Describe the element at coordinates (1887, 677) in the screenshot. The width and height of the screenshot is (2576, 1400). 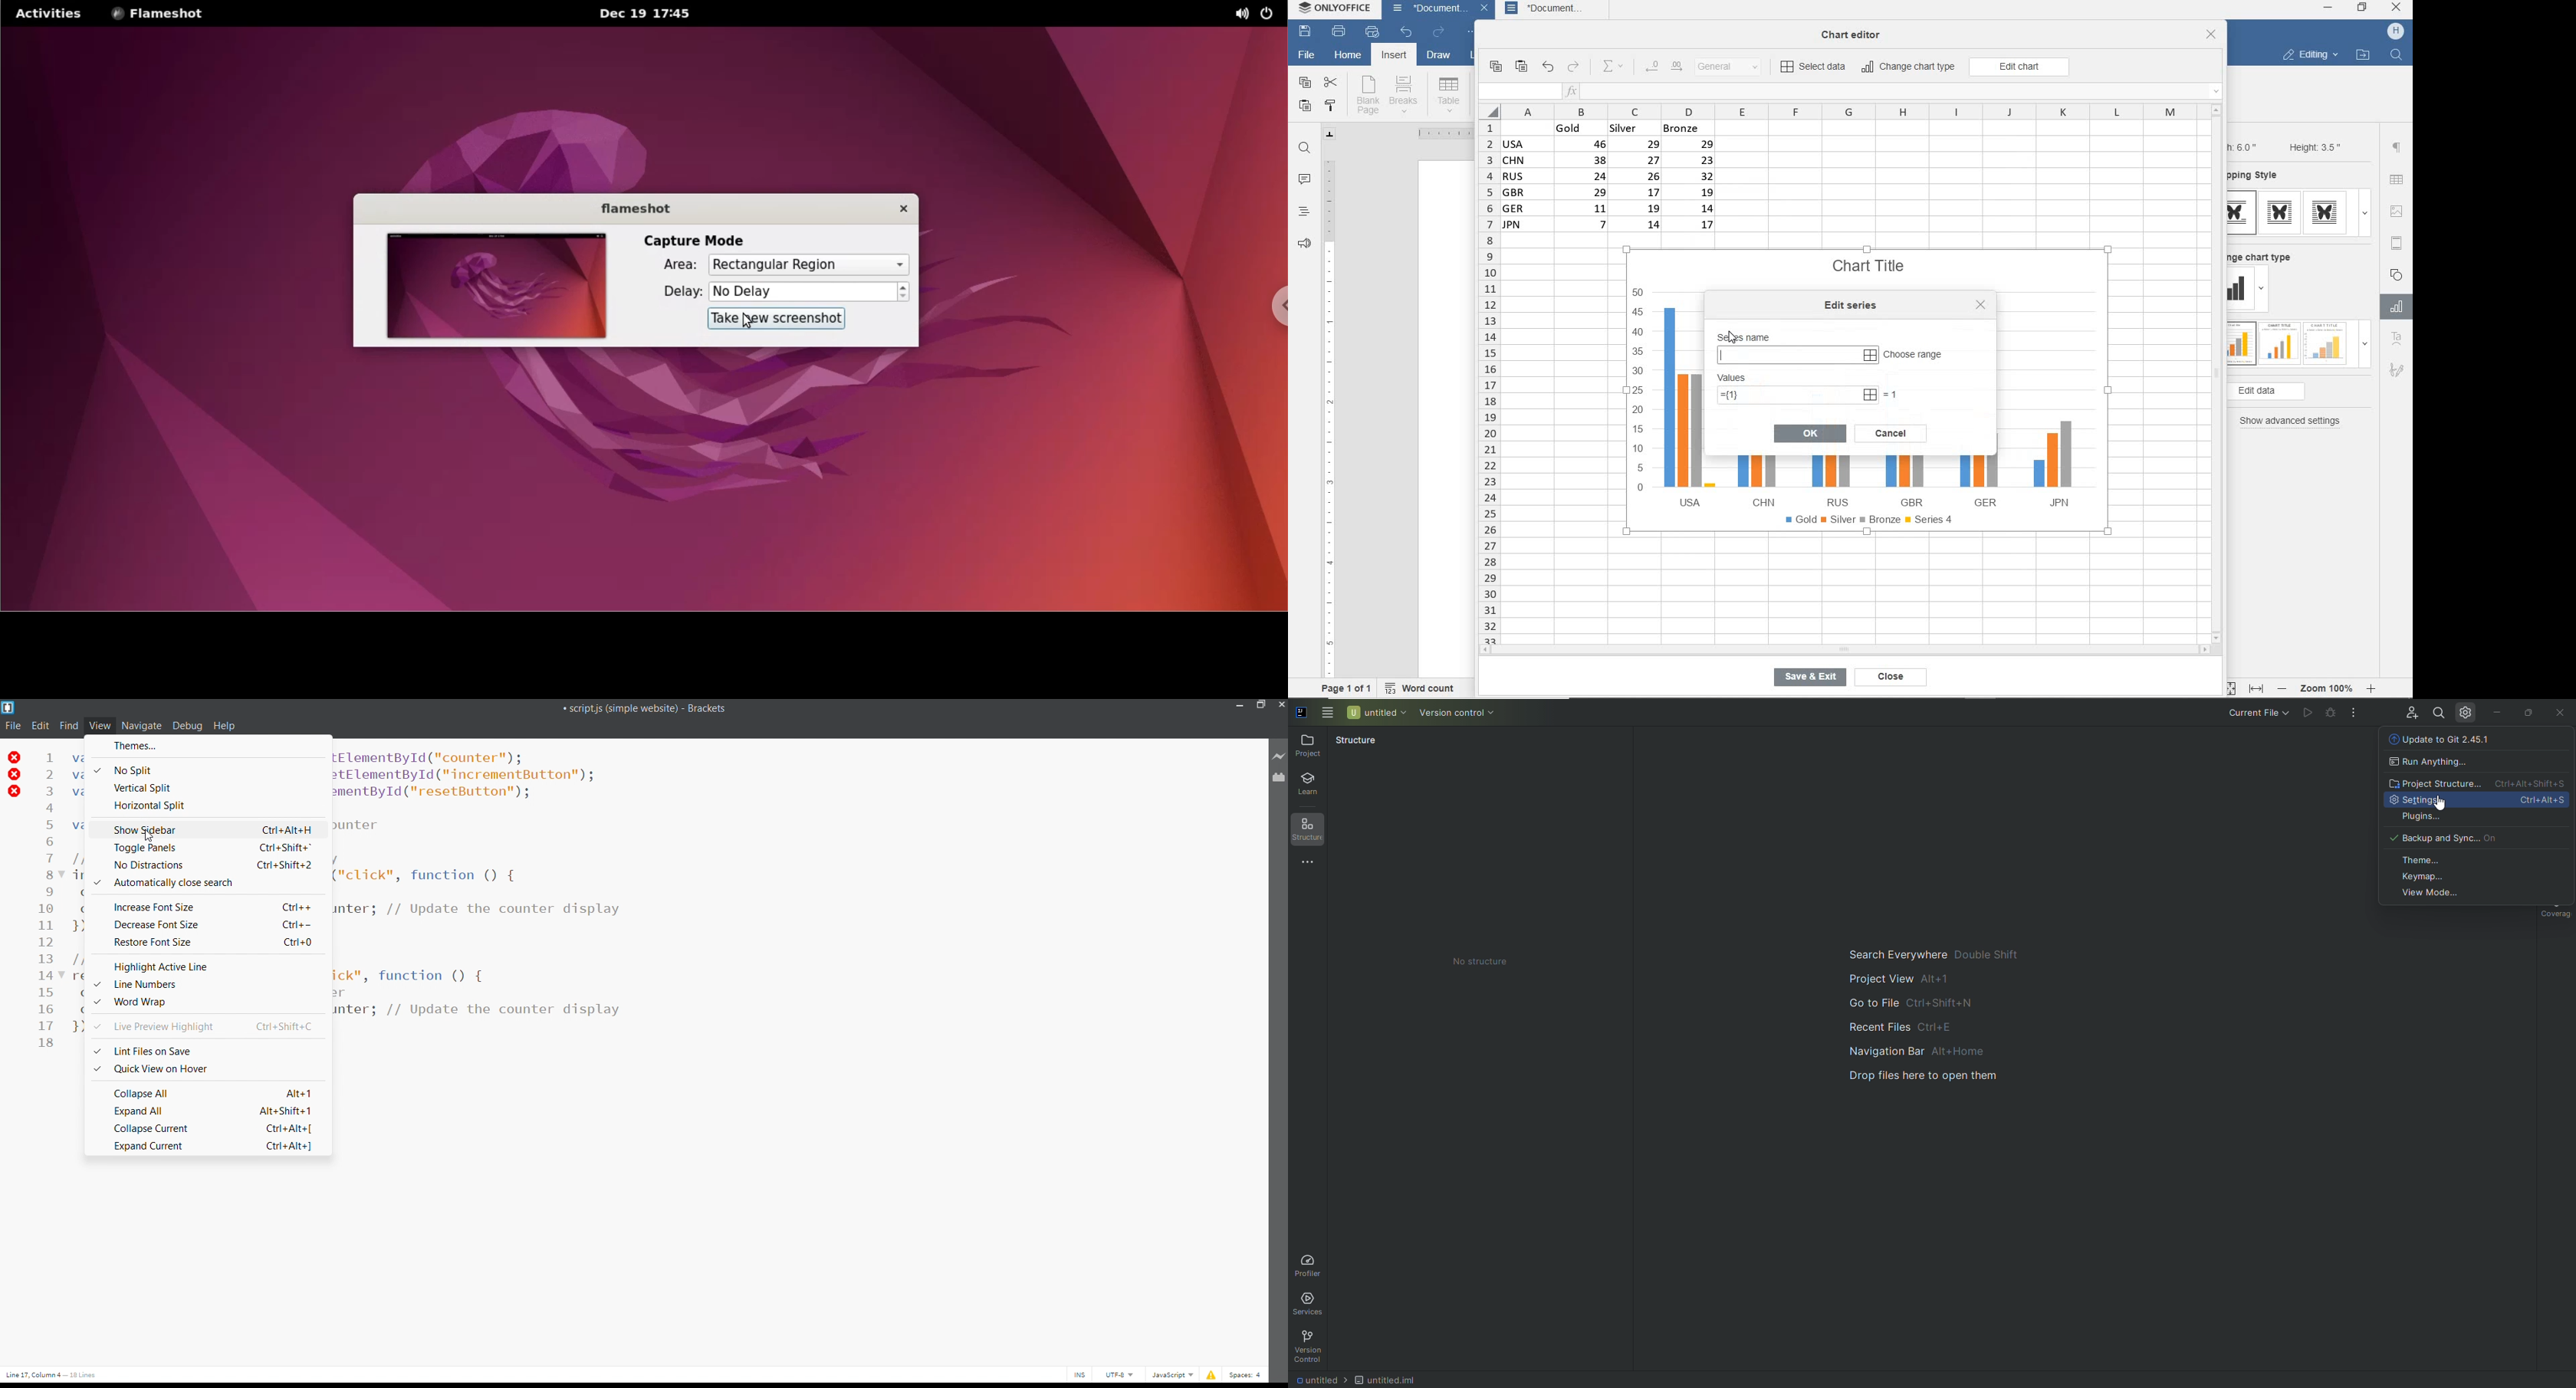
I see `close` at that location.